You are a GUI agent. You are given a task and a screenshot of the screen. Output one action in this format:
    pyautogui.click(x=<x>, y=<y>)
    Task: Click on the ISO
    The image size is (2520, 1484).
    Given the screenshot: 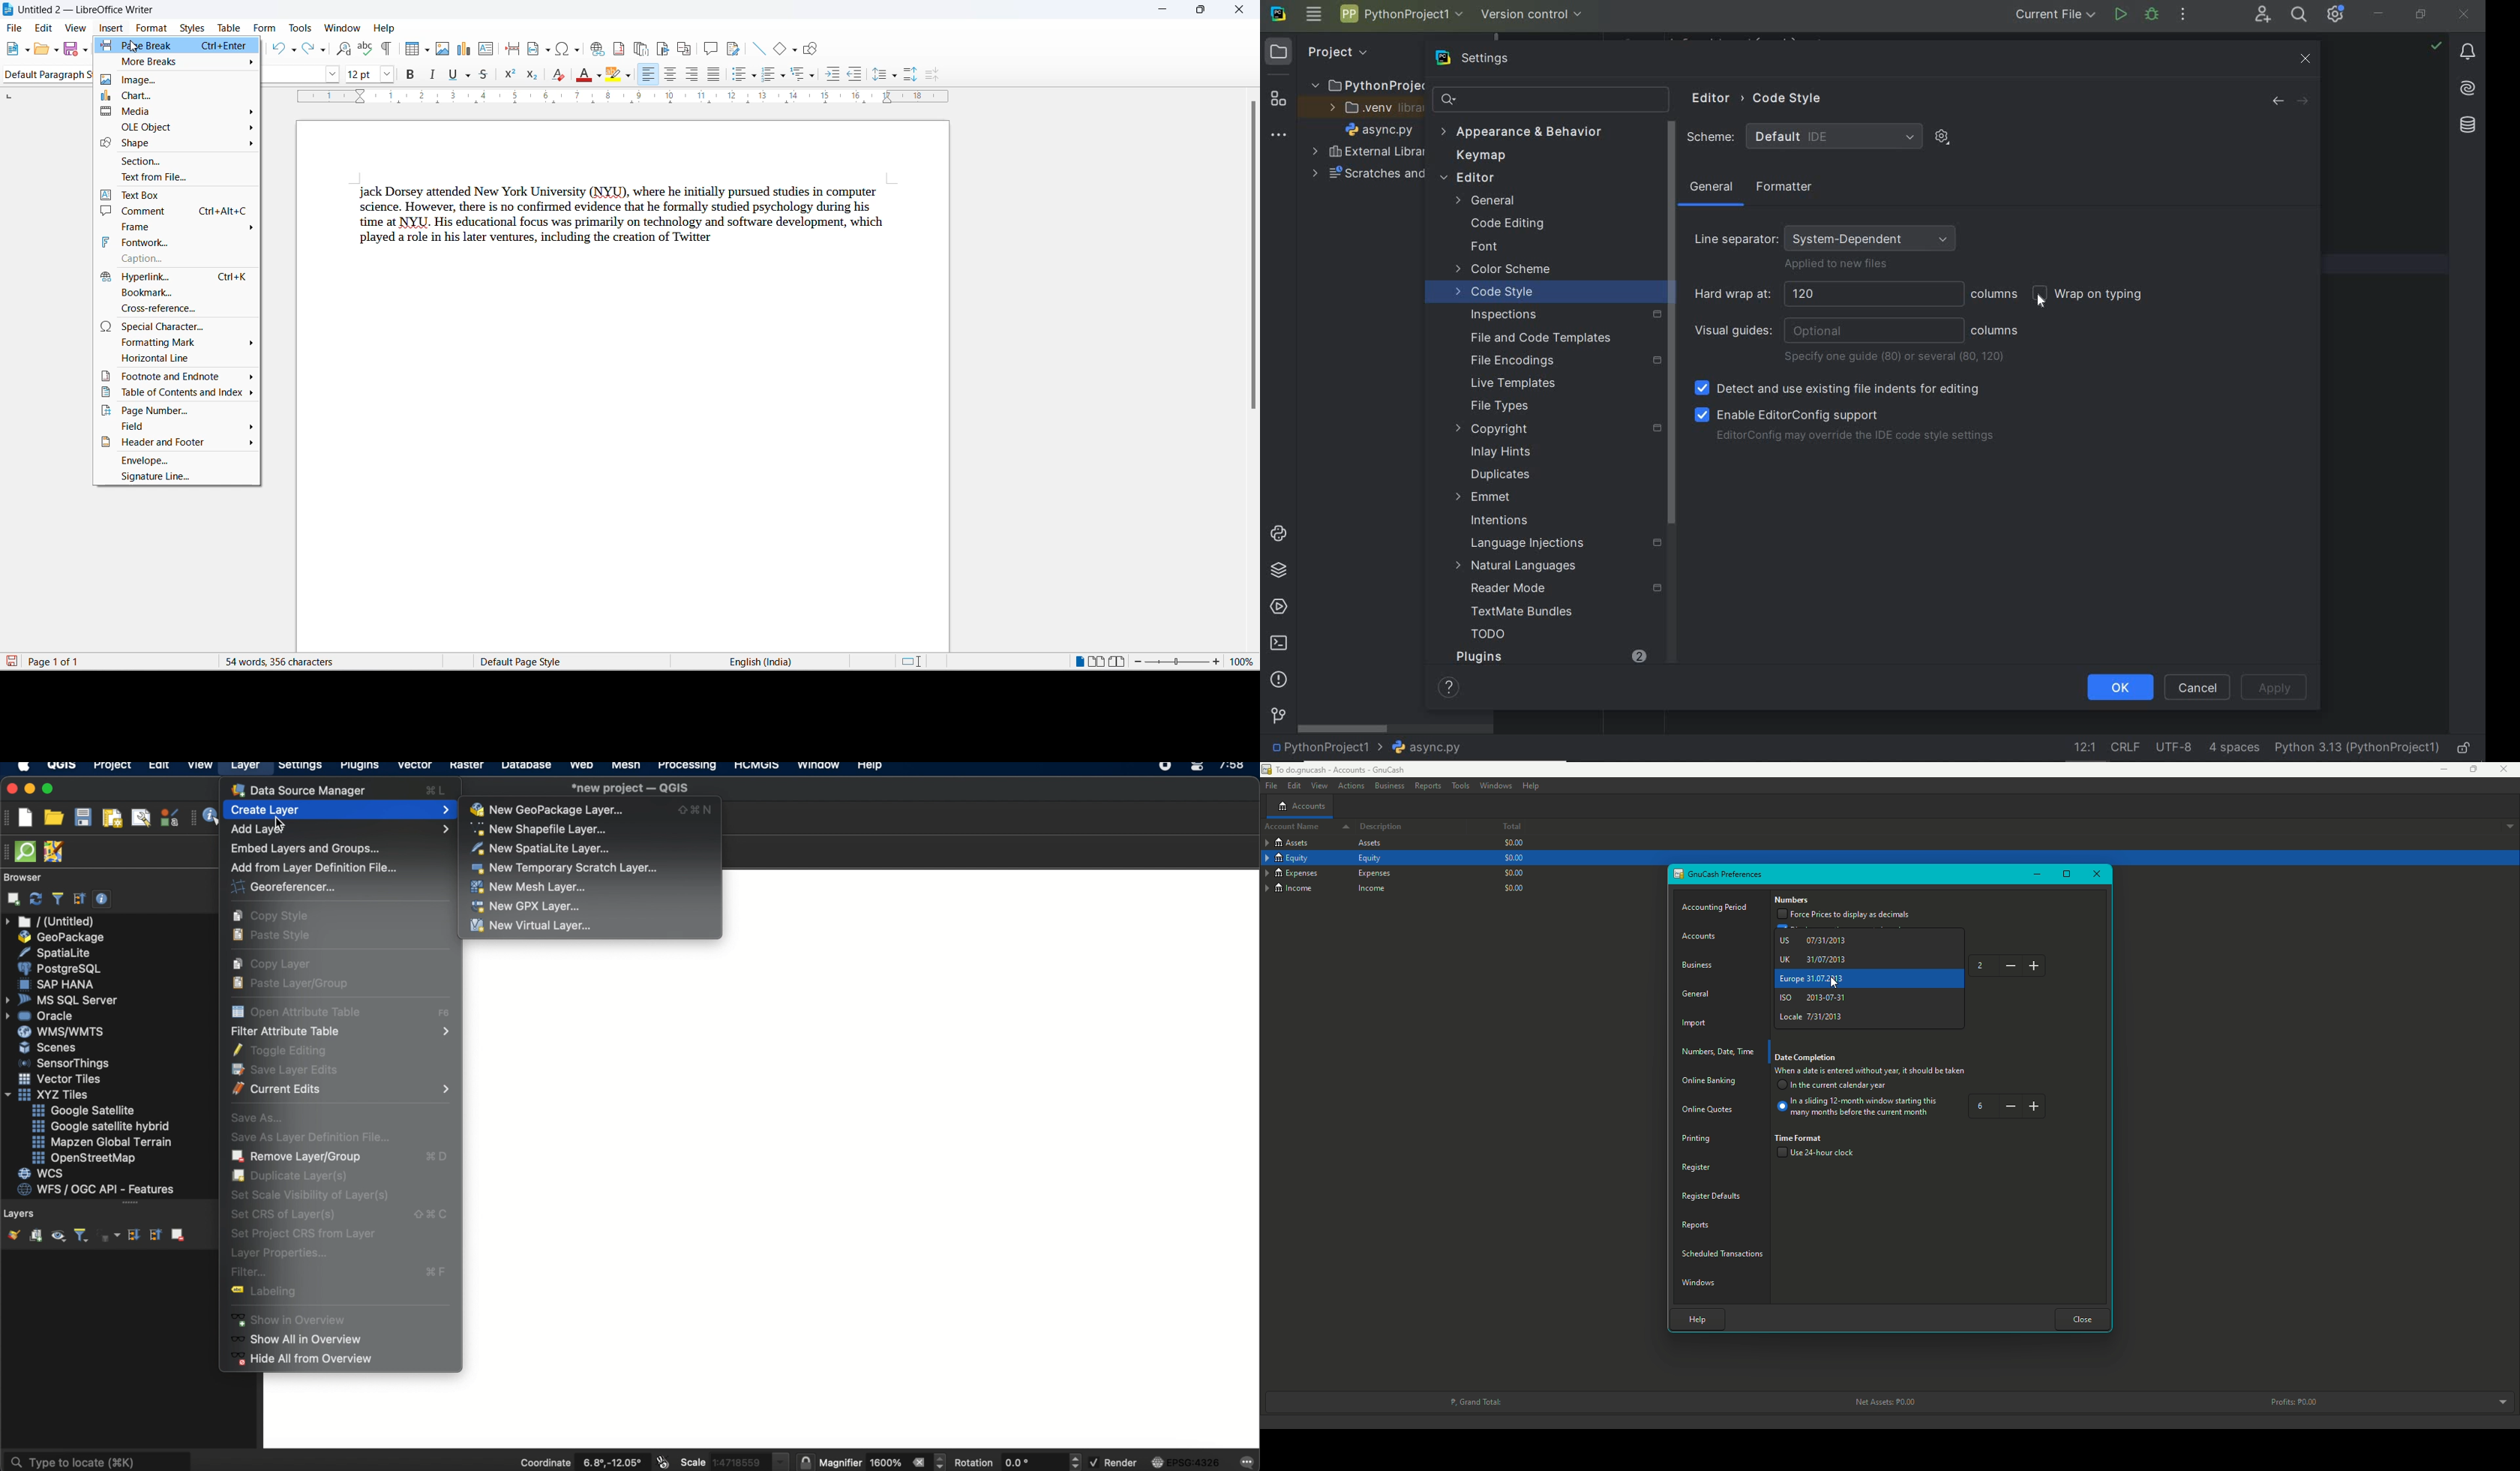 What is the action you would take?
    pyautogui.click(x=1813, y=999)
    